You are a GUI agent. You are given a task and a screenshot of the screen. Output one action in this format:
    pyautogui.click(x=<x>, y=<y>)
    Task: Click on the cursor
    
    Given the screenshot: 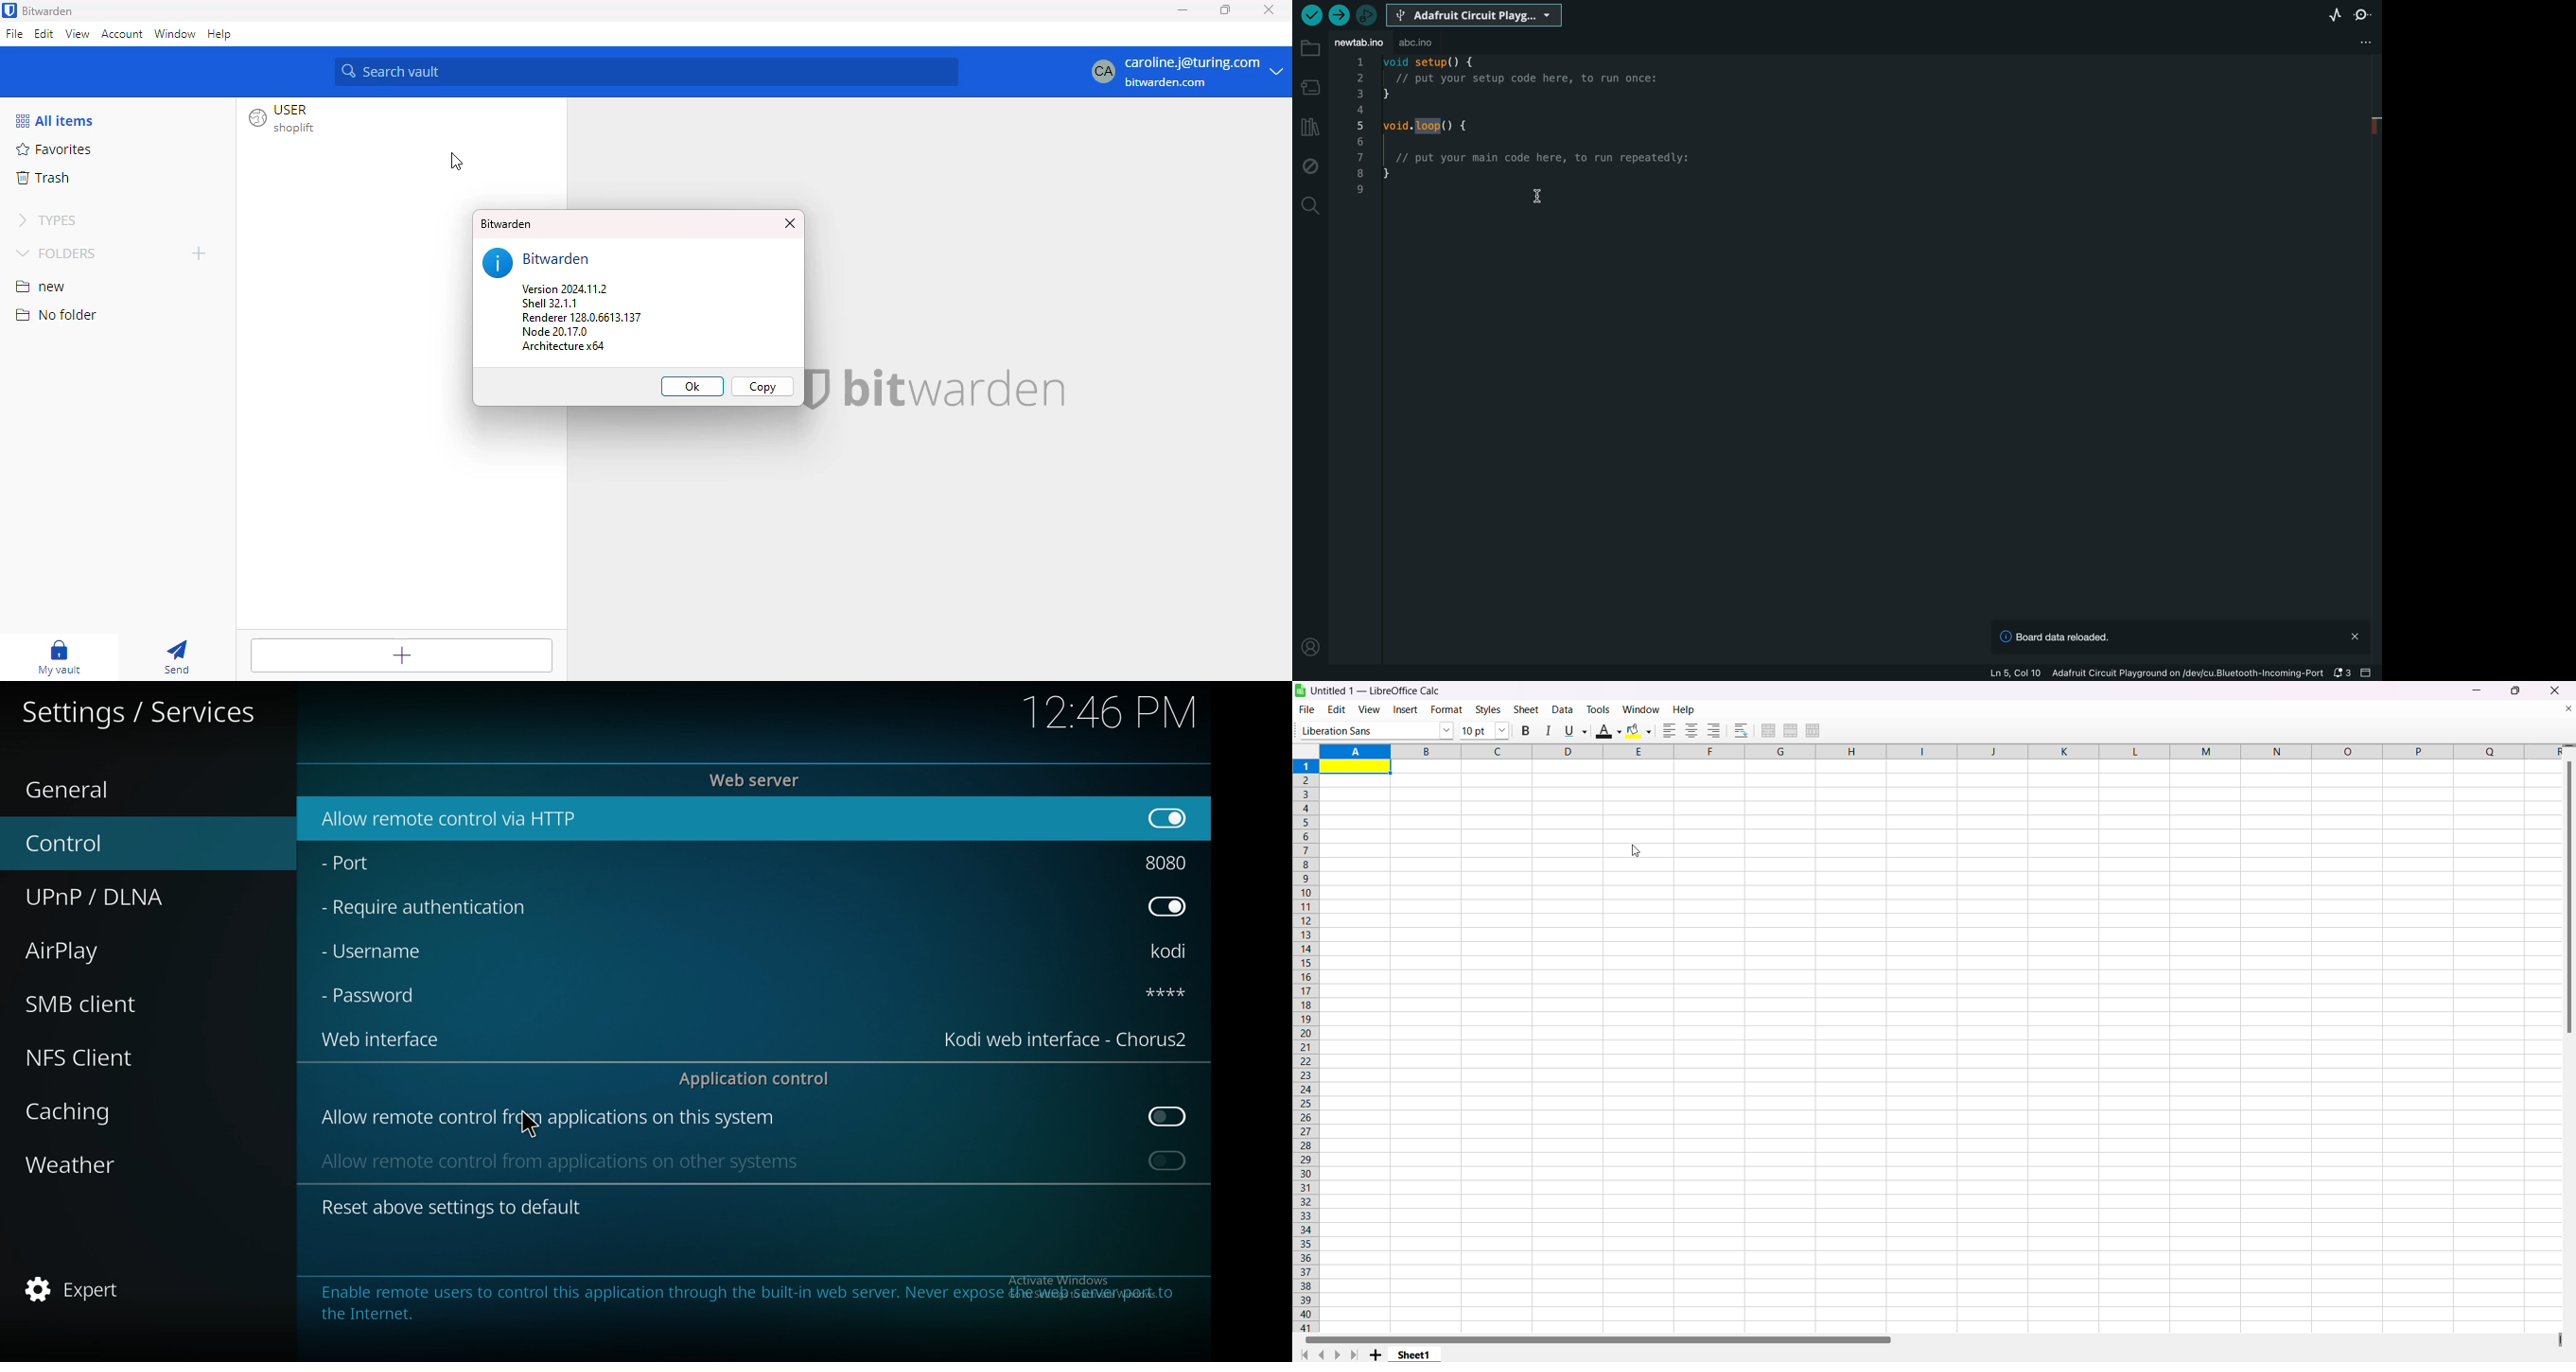 What is the action you would take?
    pyautogui.click(x=534, y=1126)
    